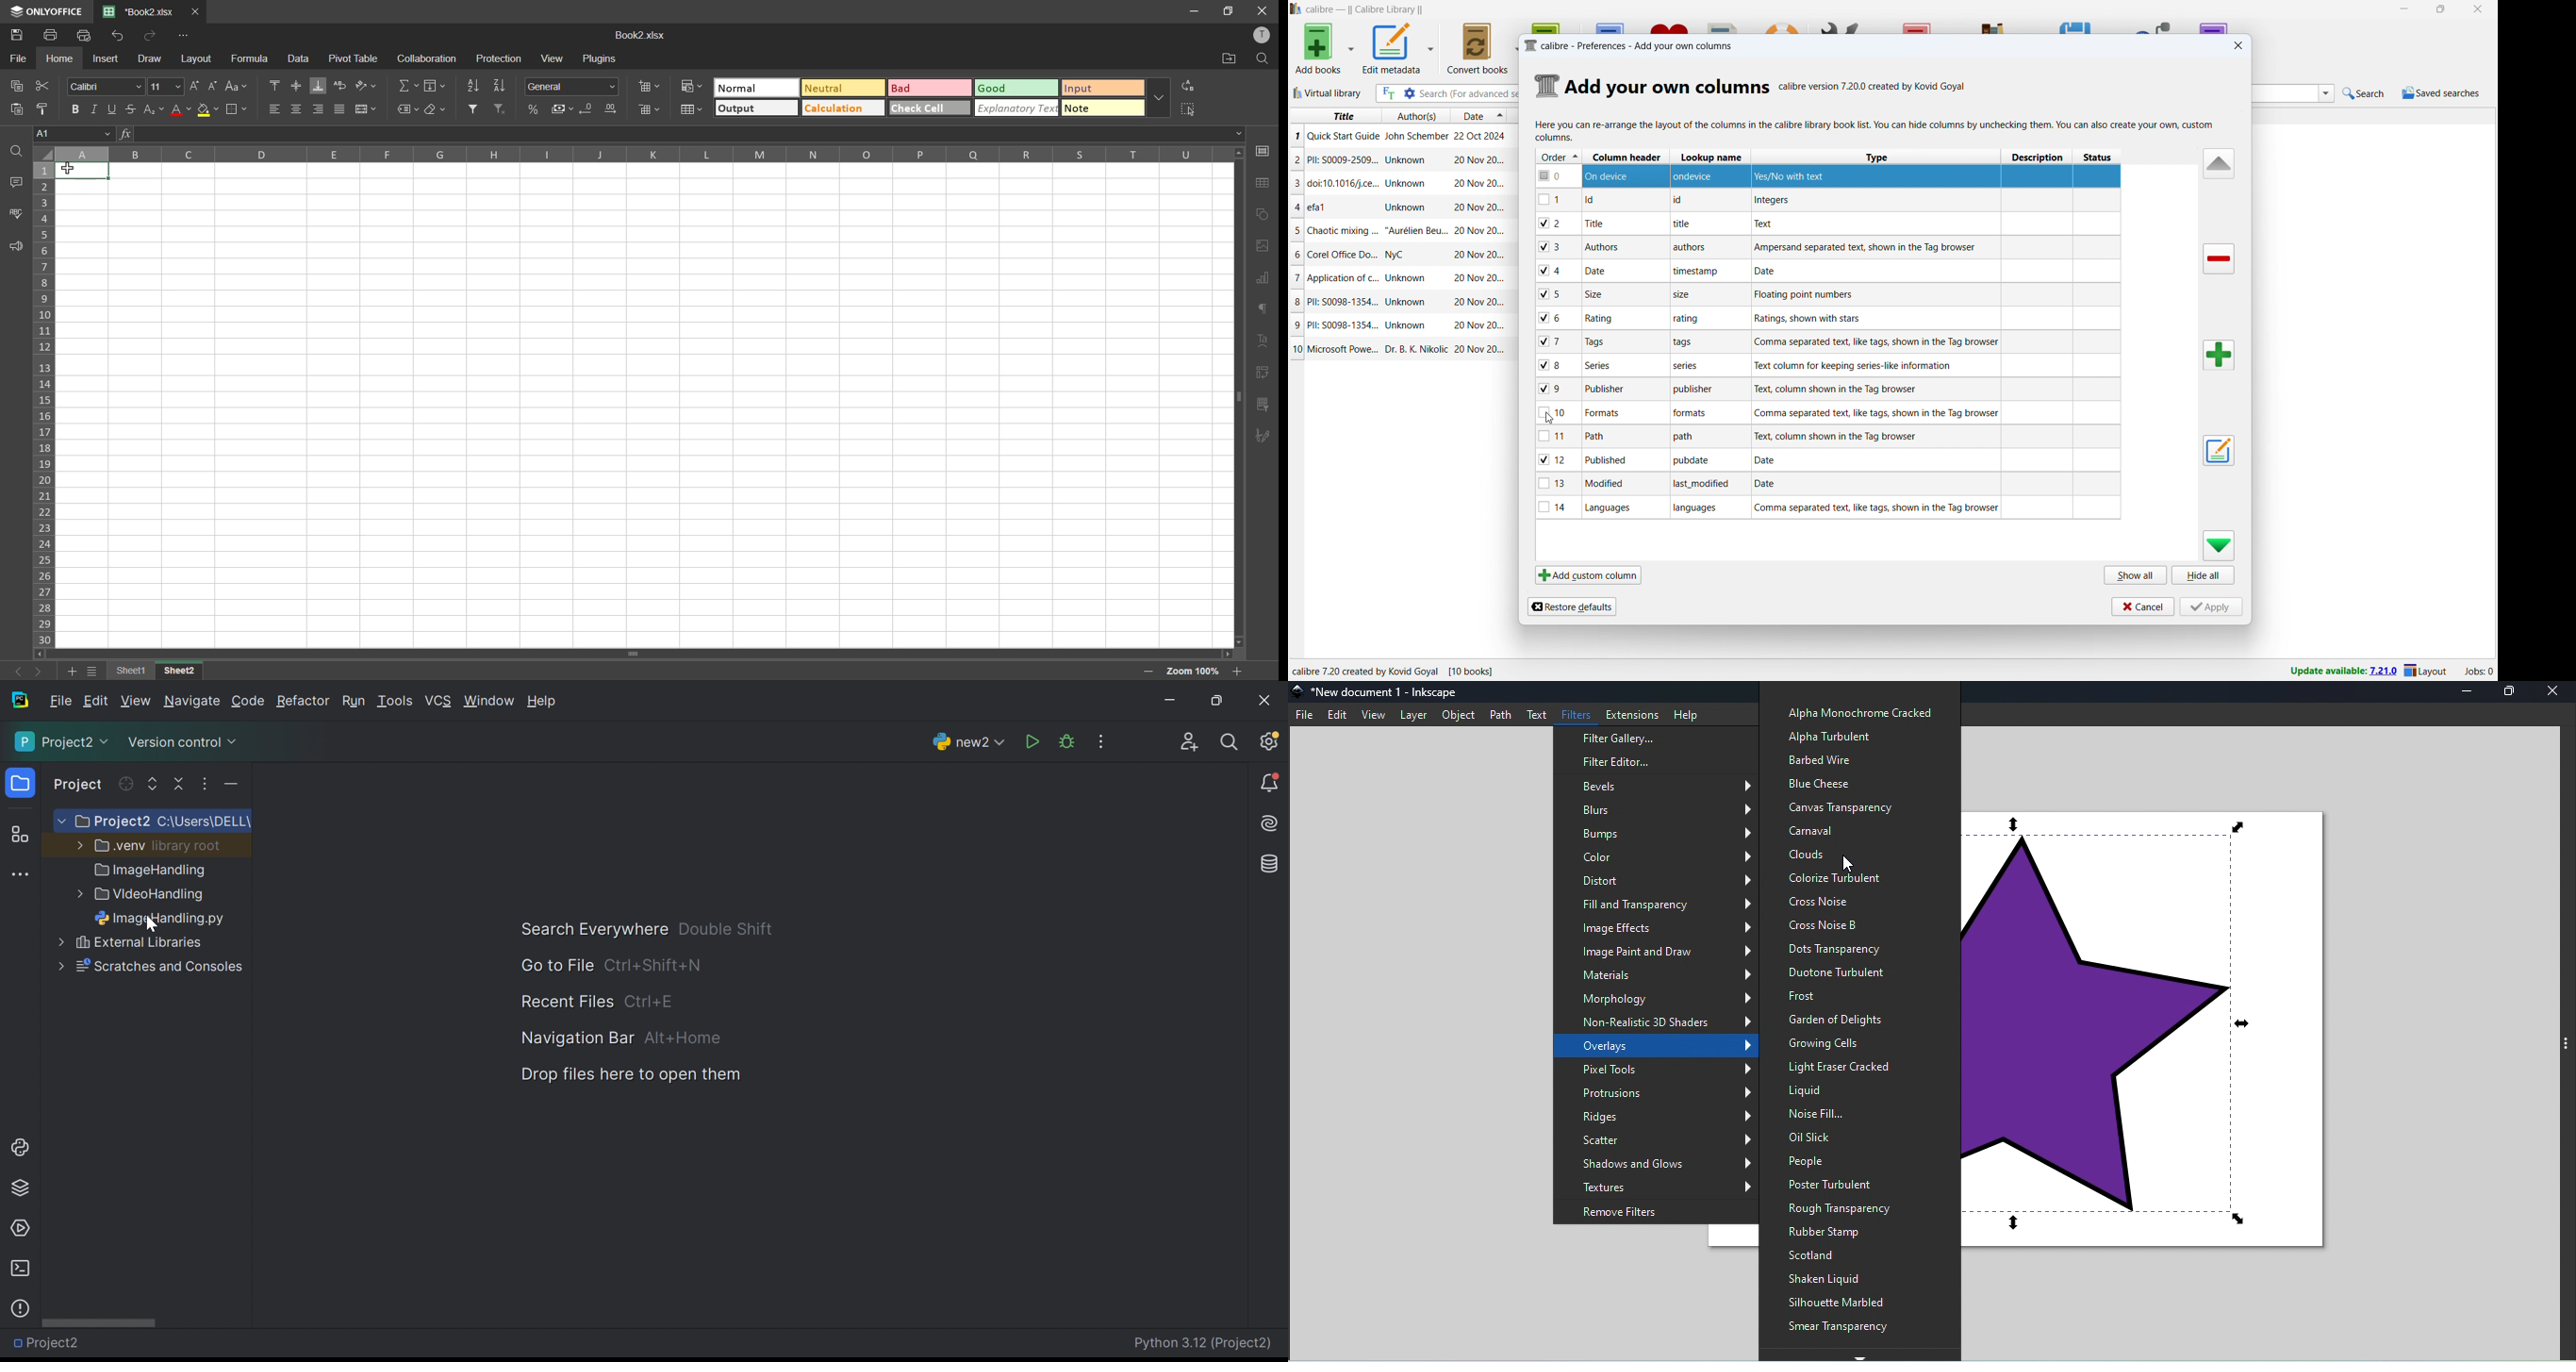 The height and width of the screenshot is (1372, 2576). Describe the element at coordinates (1829, 270) in the screenshot. I see `Vv 4 Date timestamp Date` at that location.